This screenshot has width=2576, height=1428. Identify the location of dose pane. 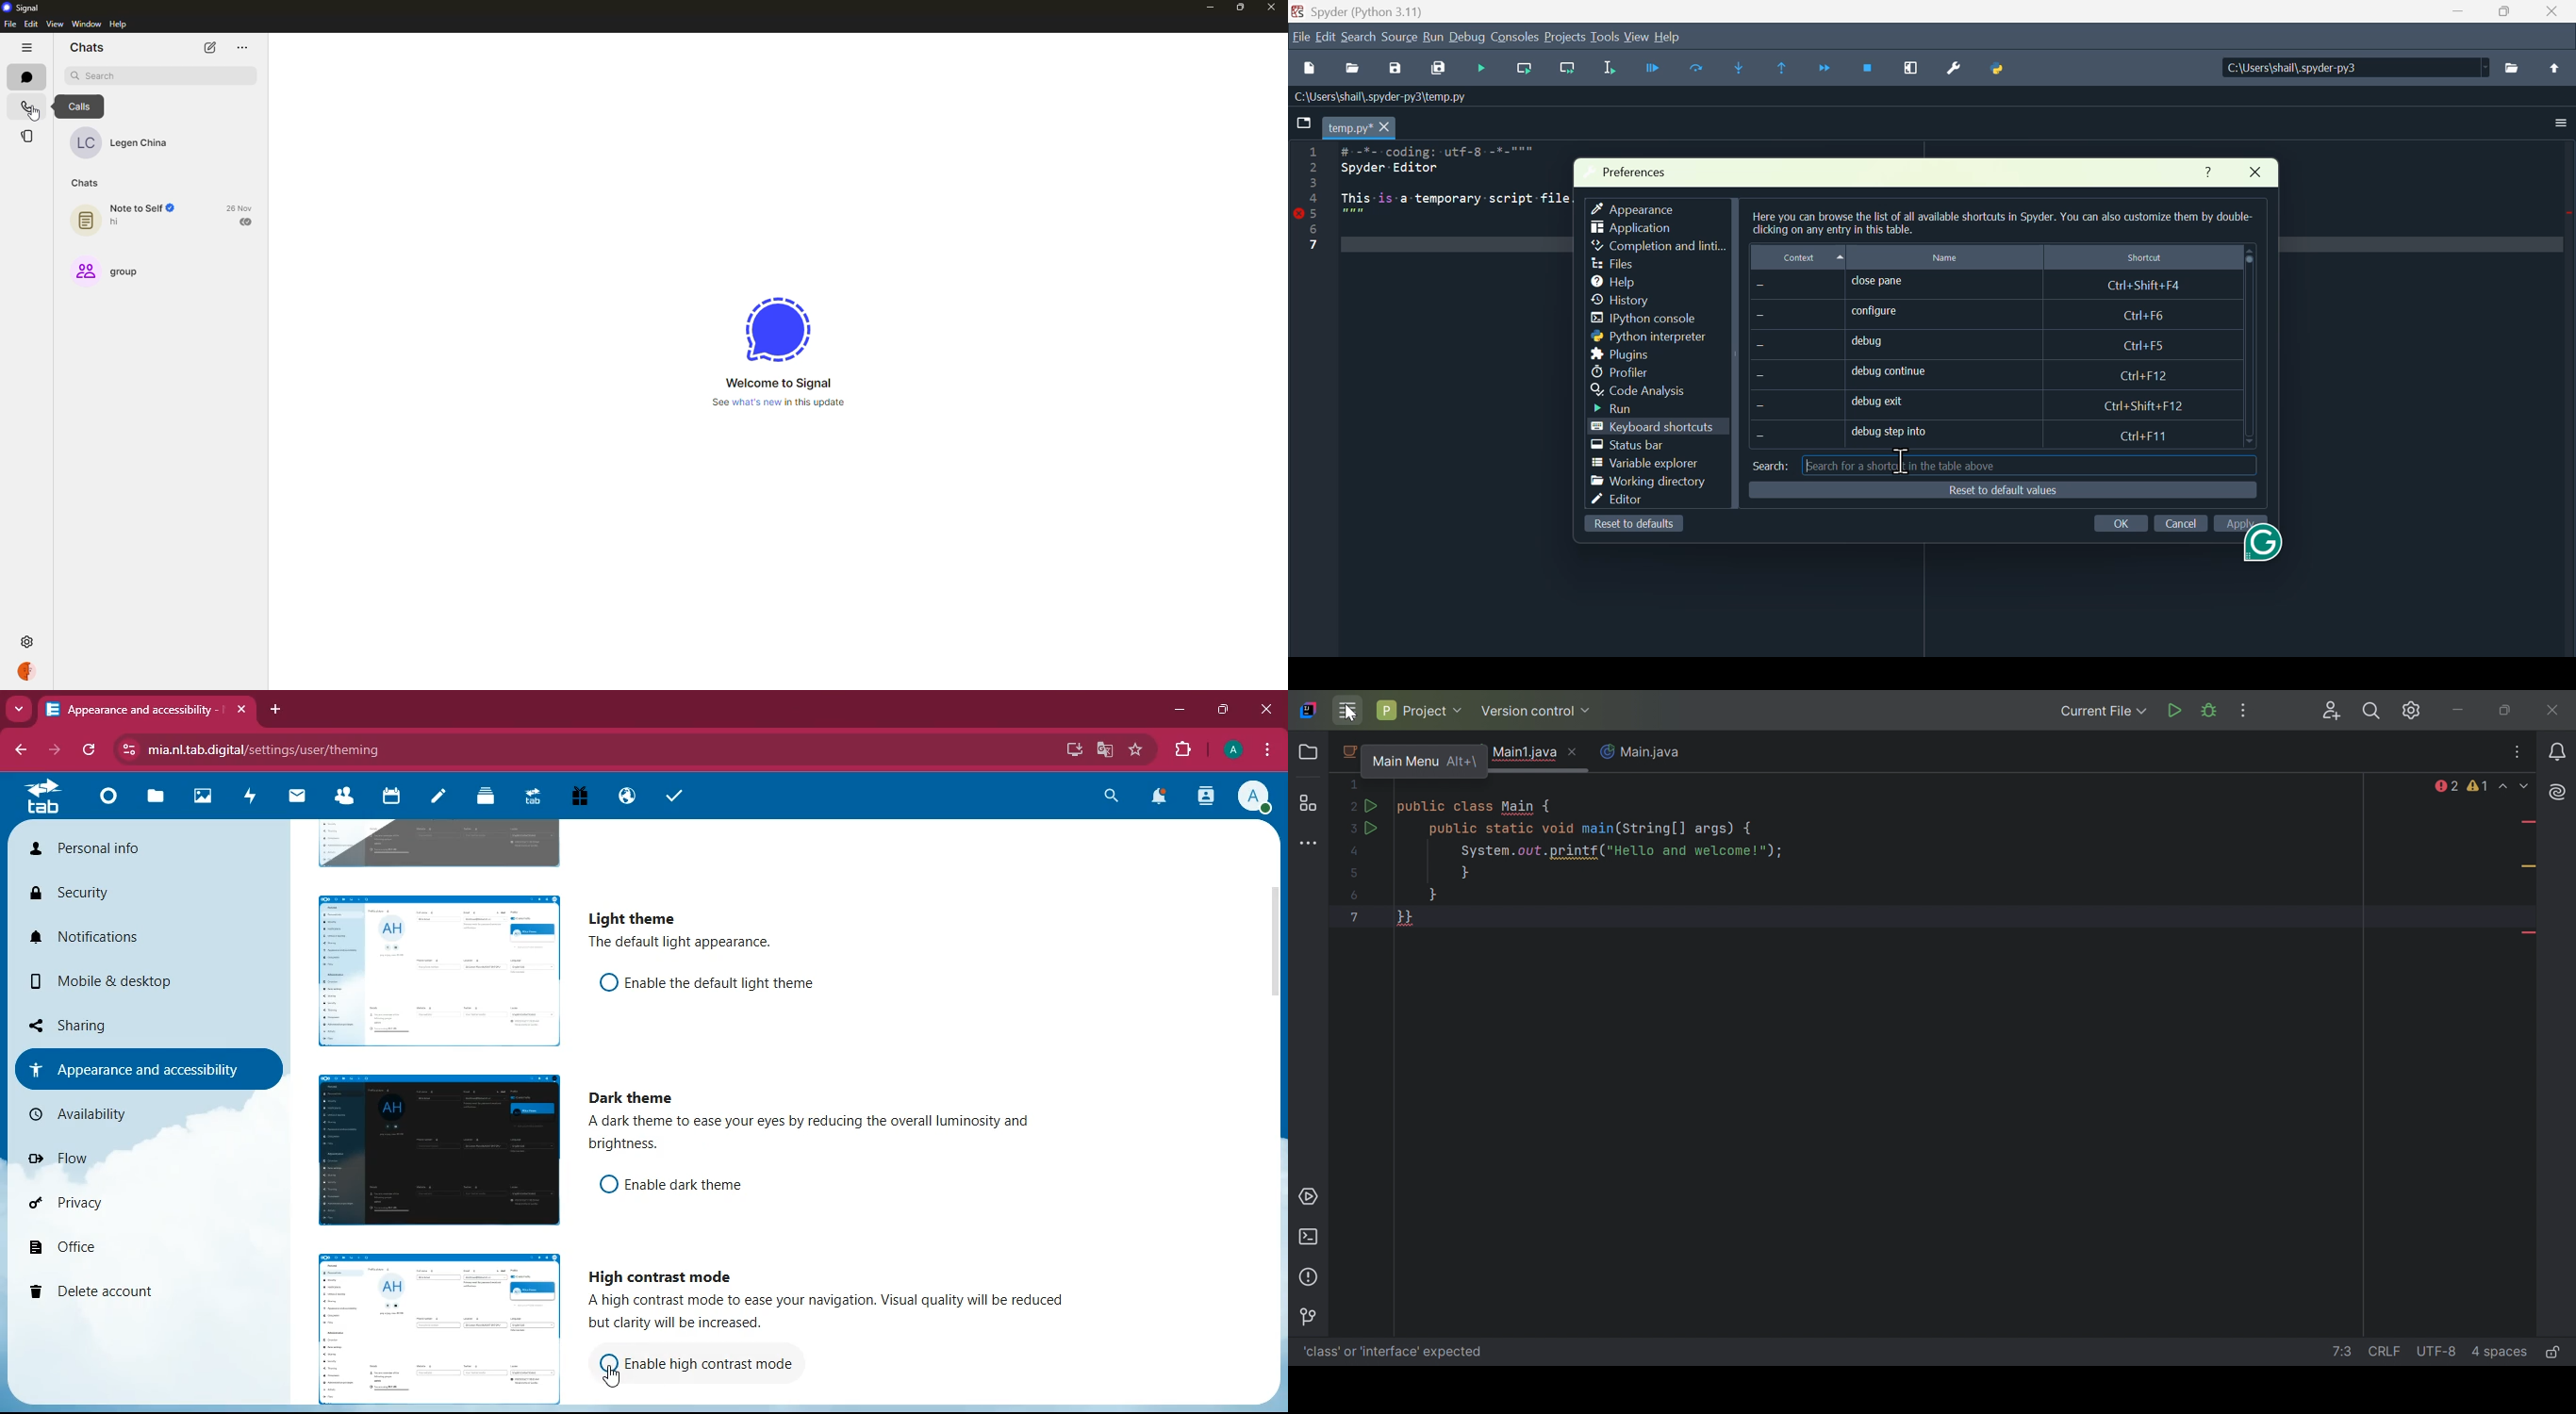
(1997, 286).